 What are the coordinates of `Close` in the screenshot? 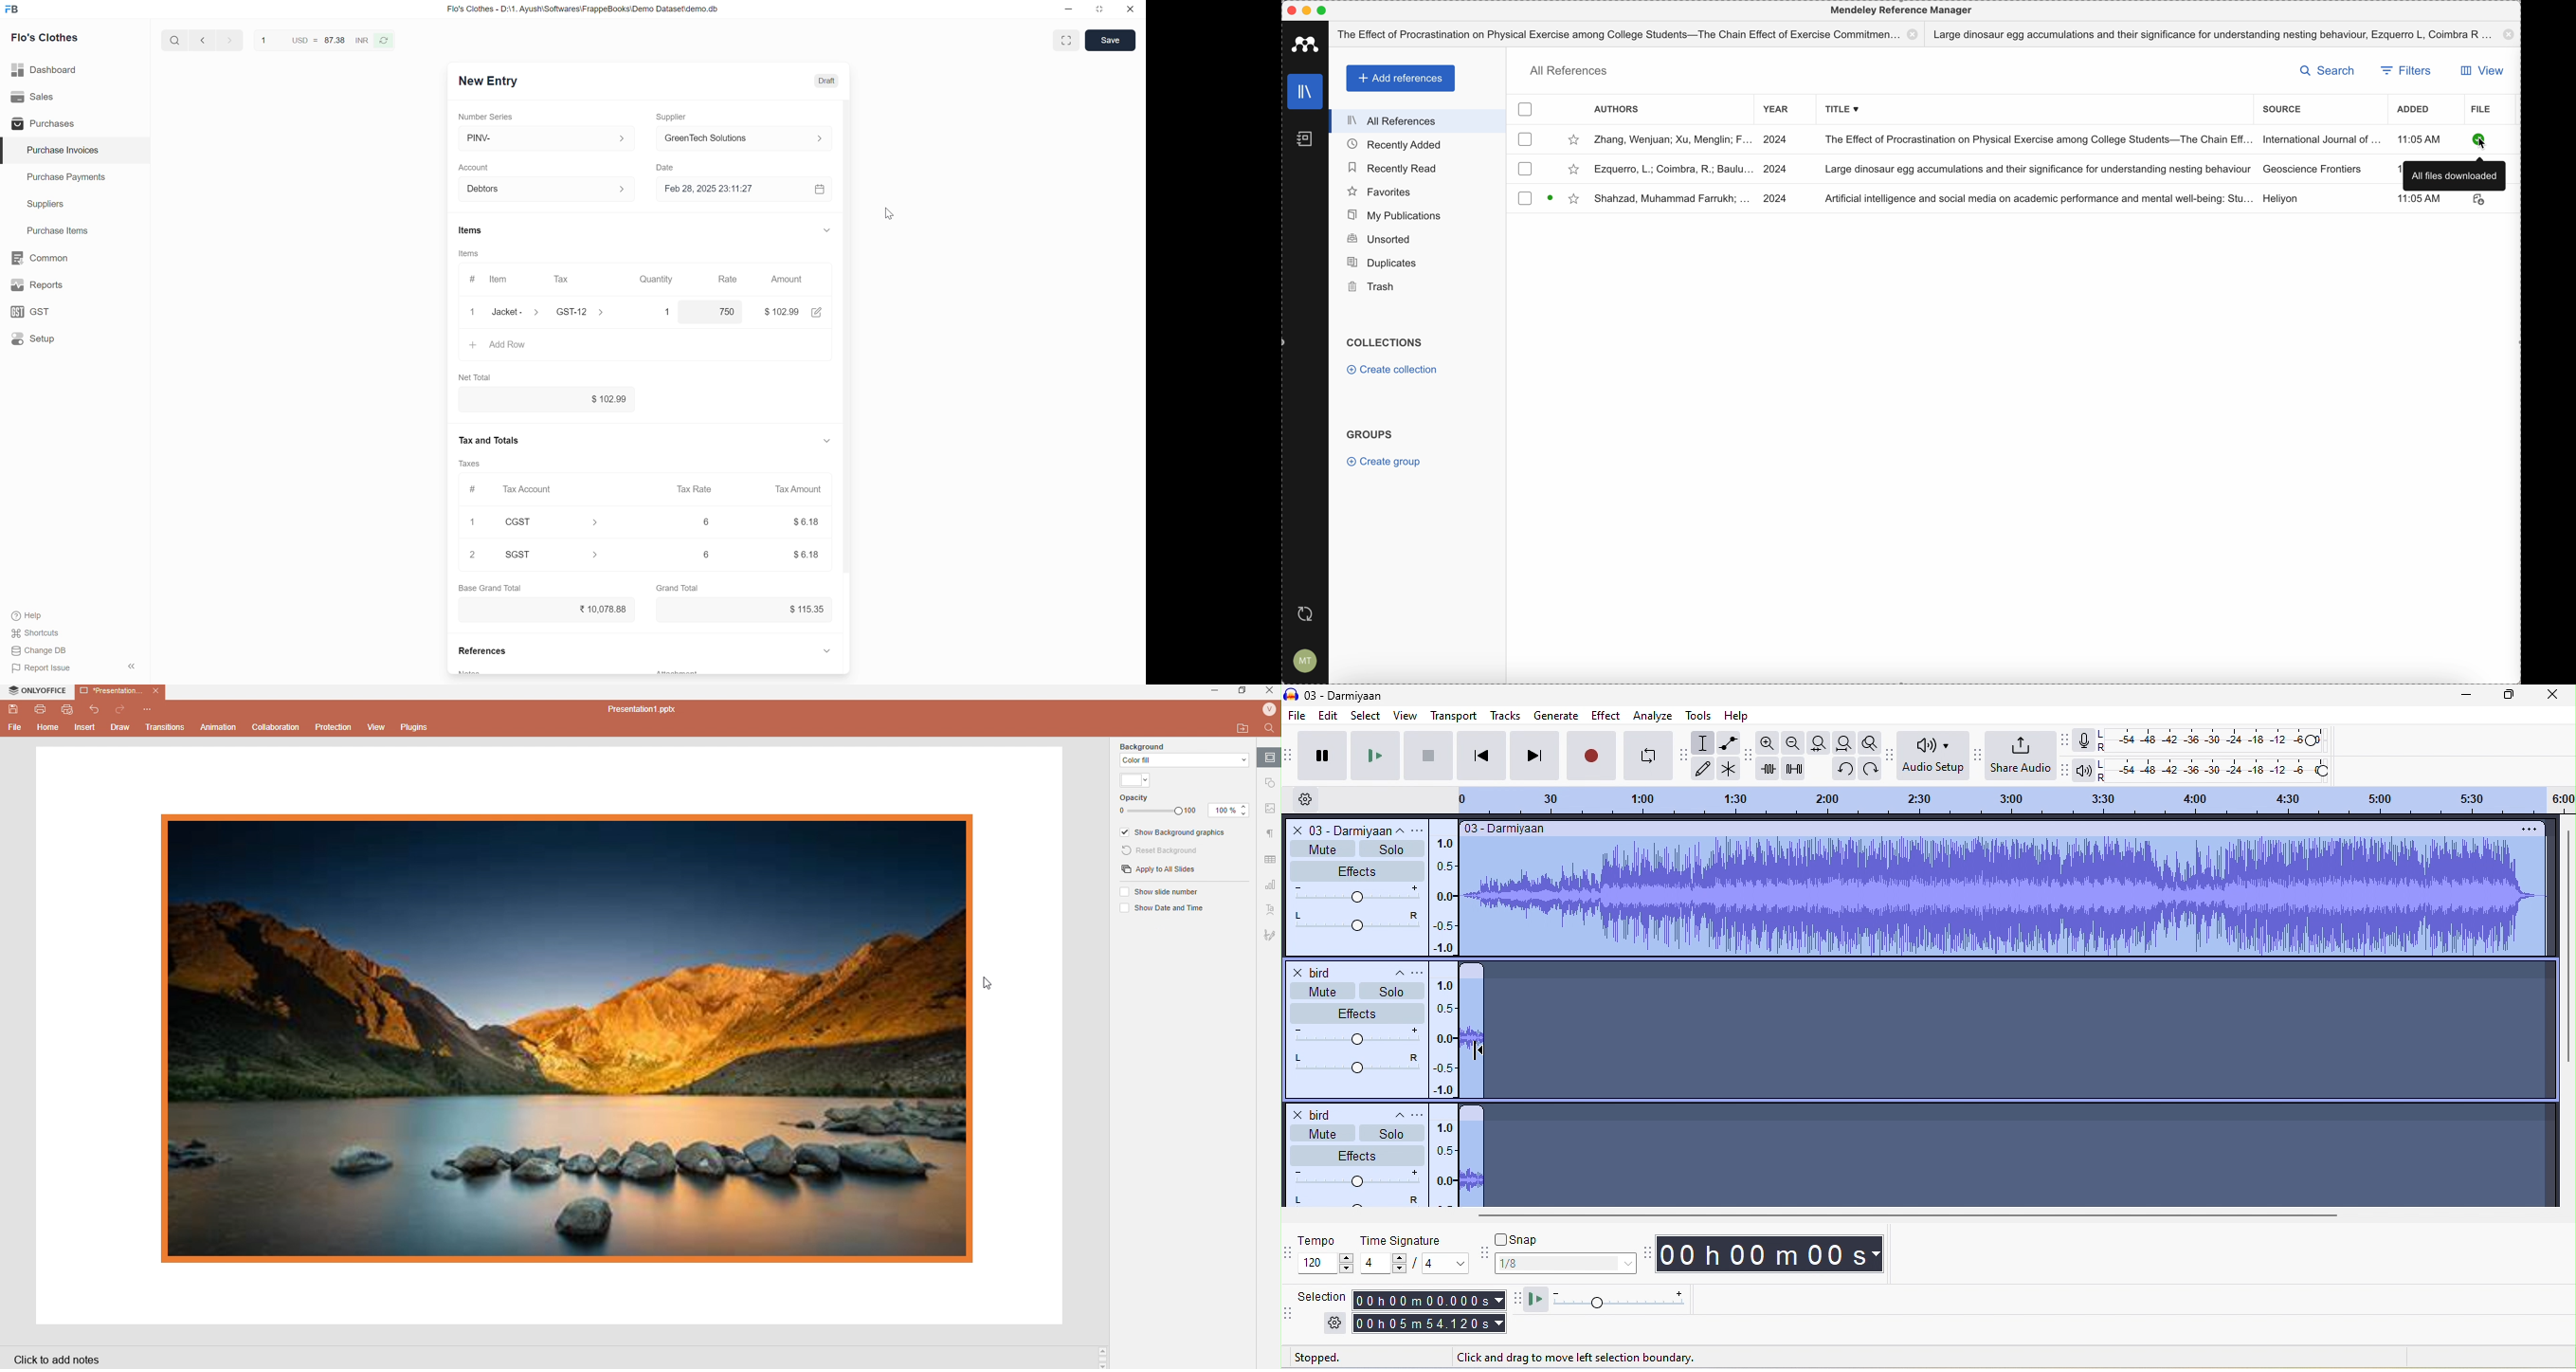 It's located at (1131, 9).